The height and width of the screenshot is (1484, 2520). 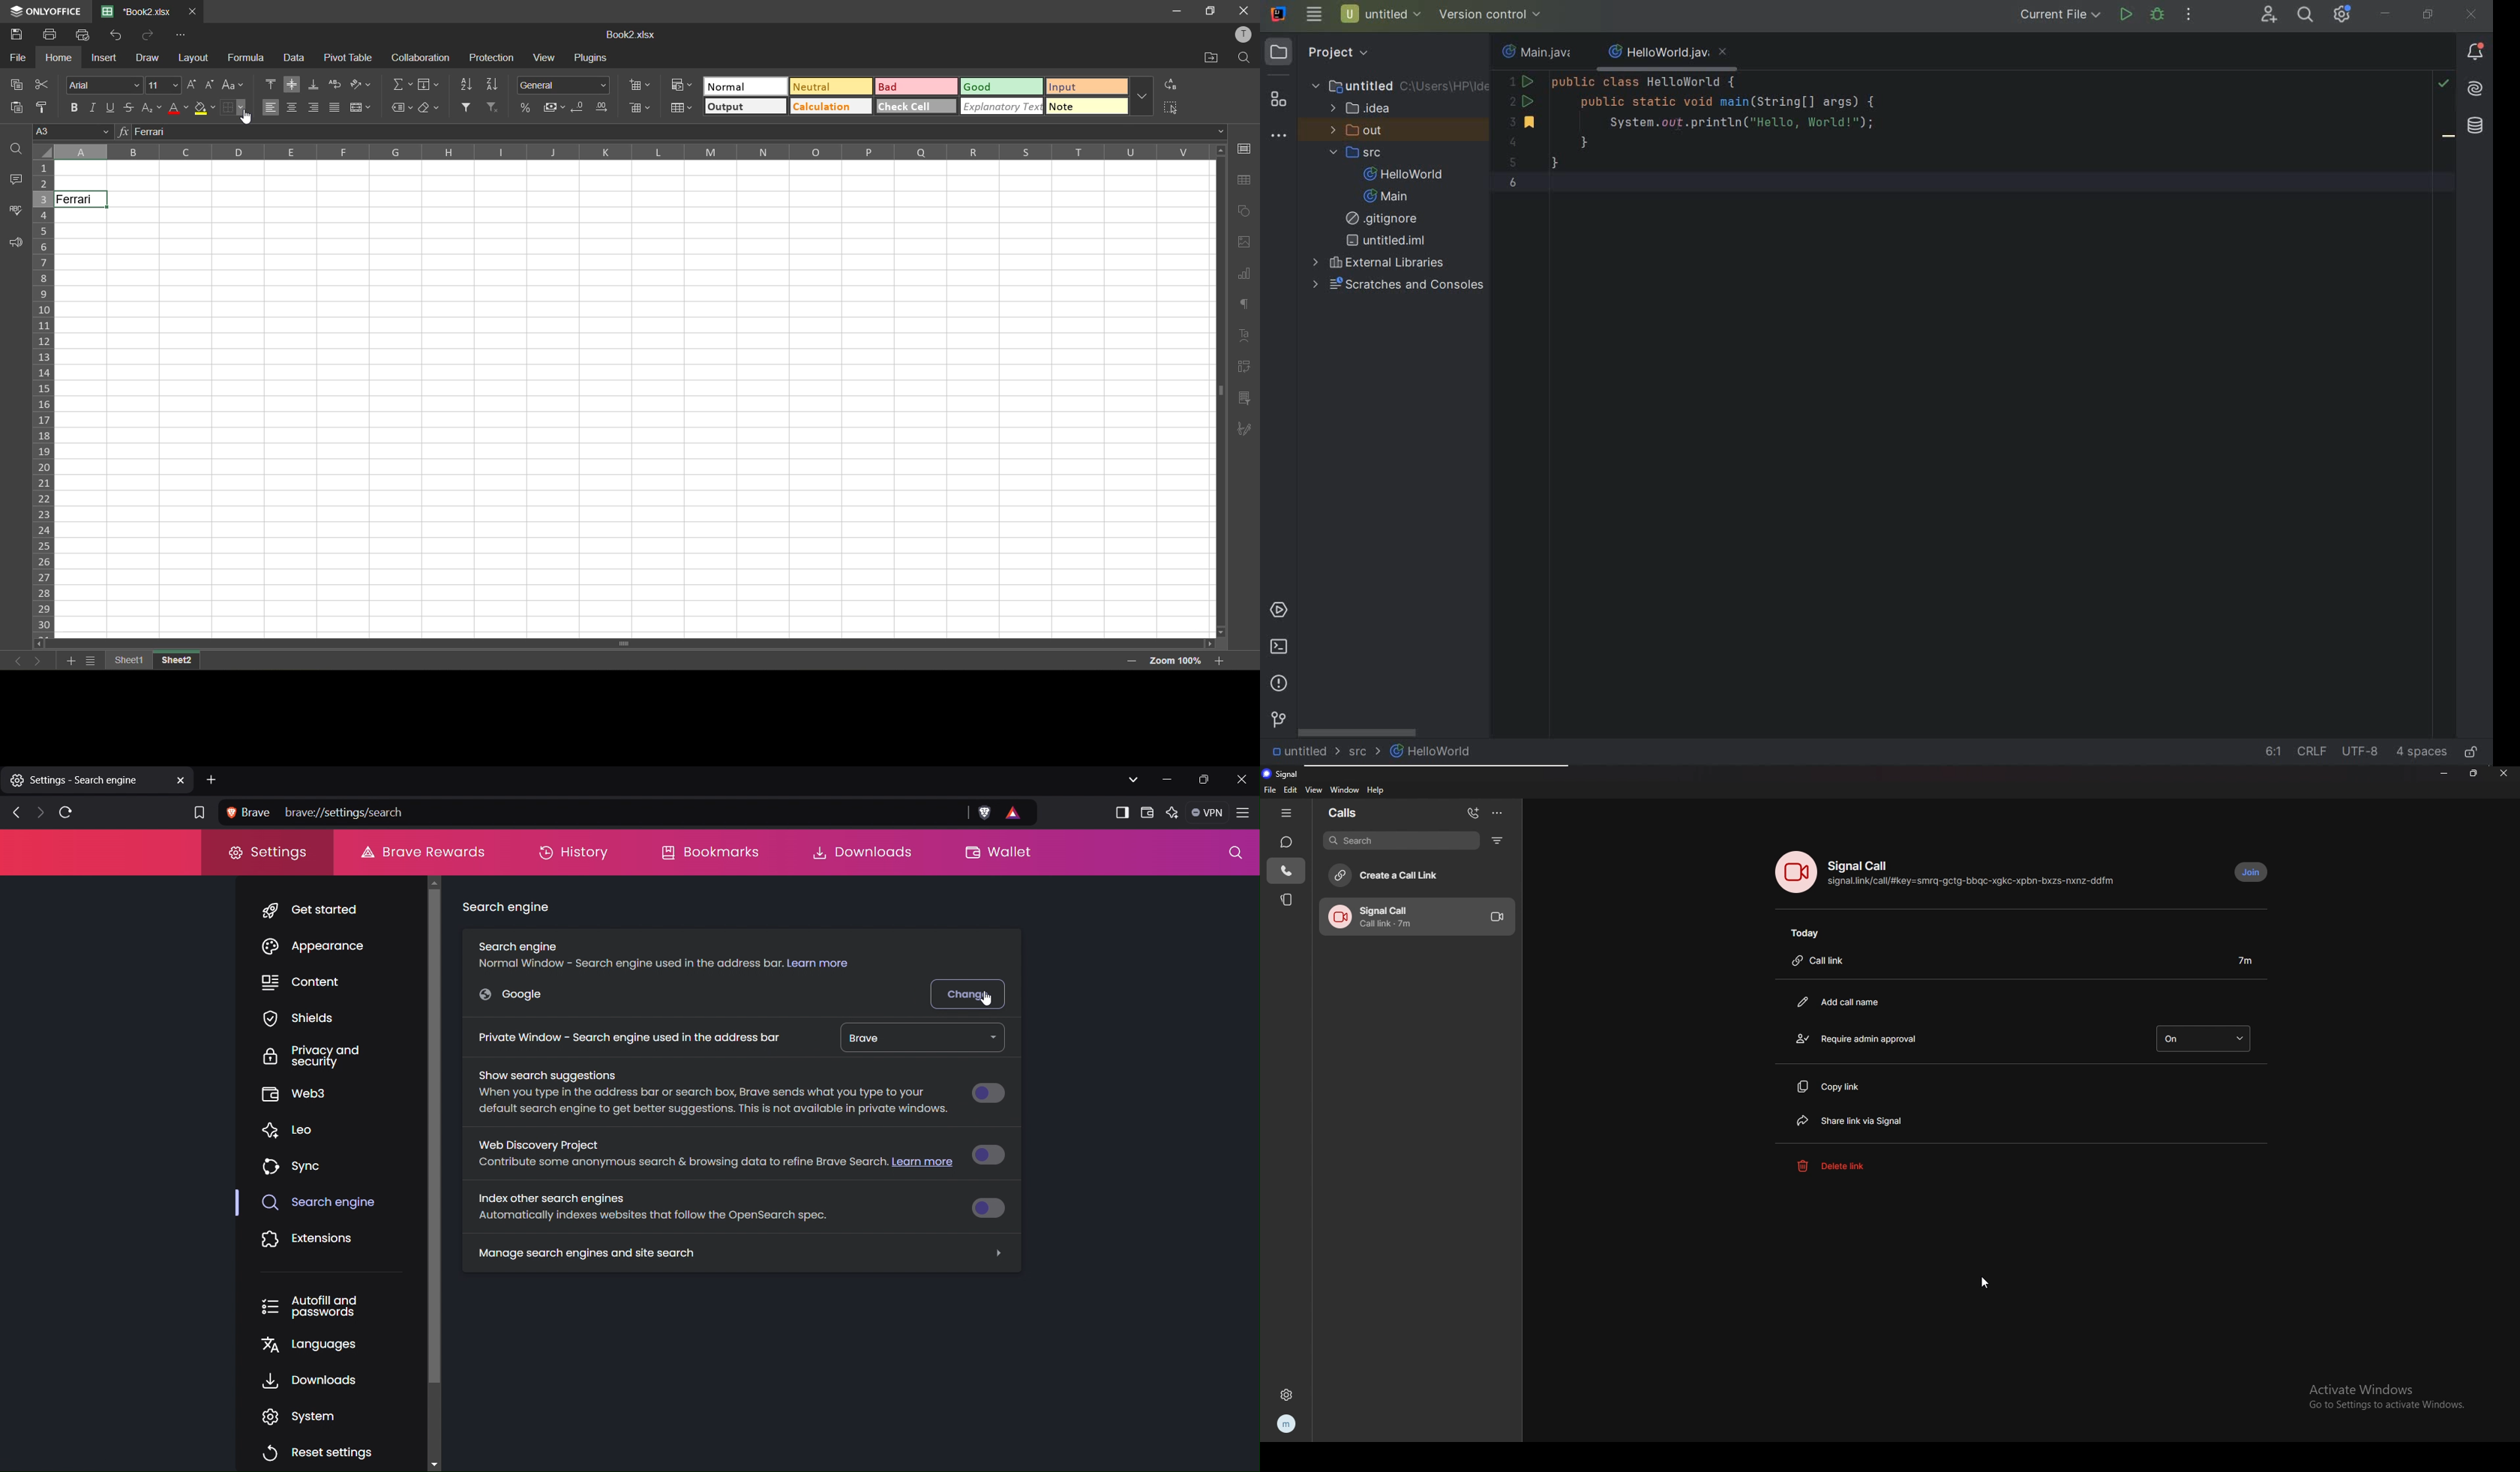 I want to click on view, so click(x=547, y=58).